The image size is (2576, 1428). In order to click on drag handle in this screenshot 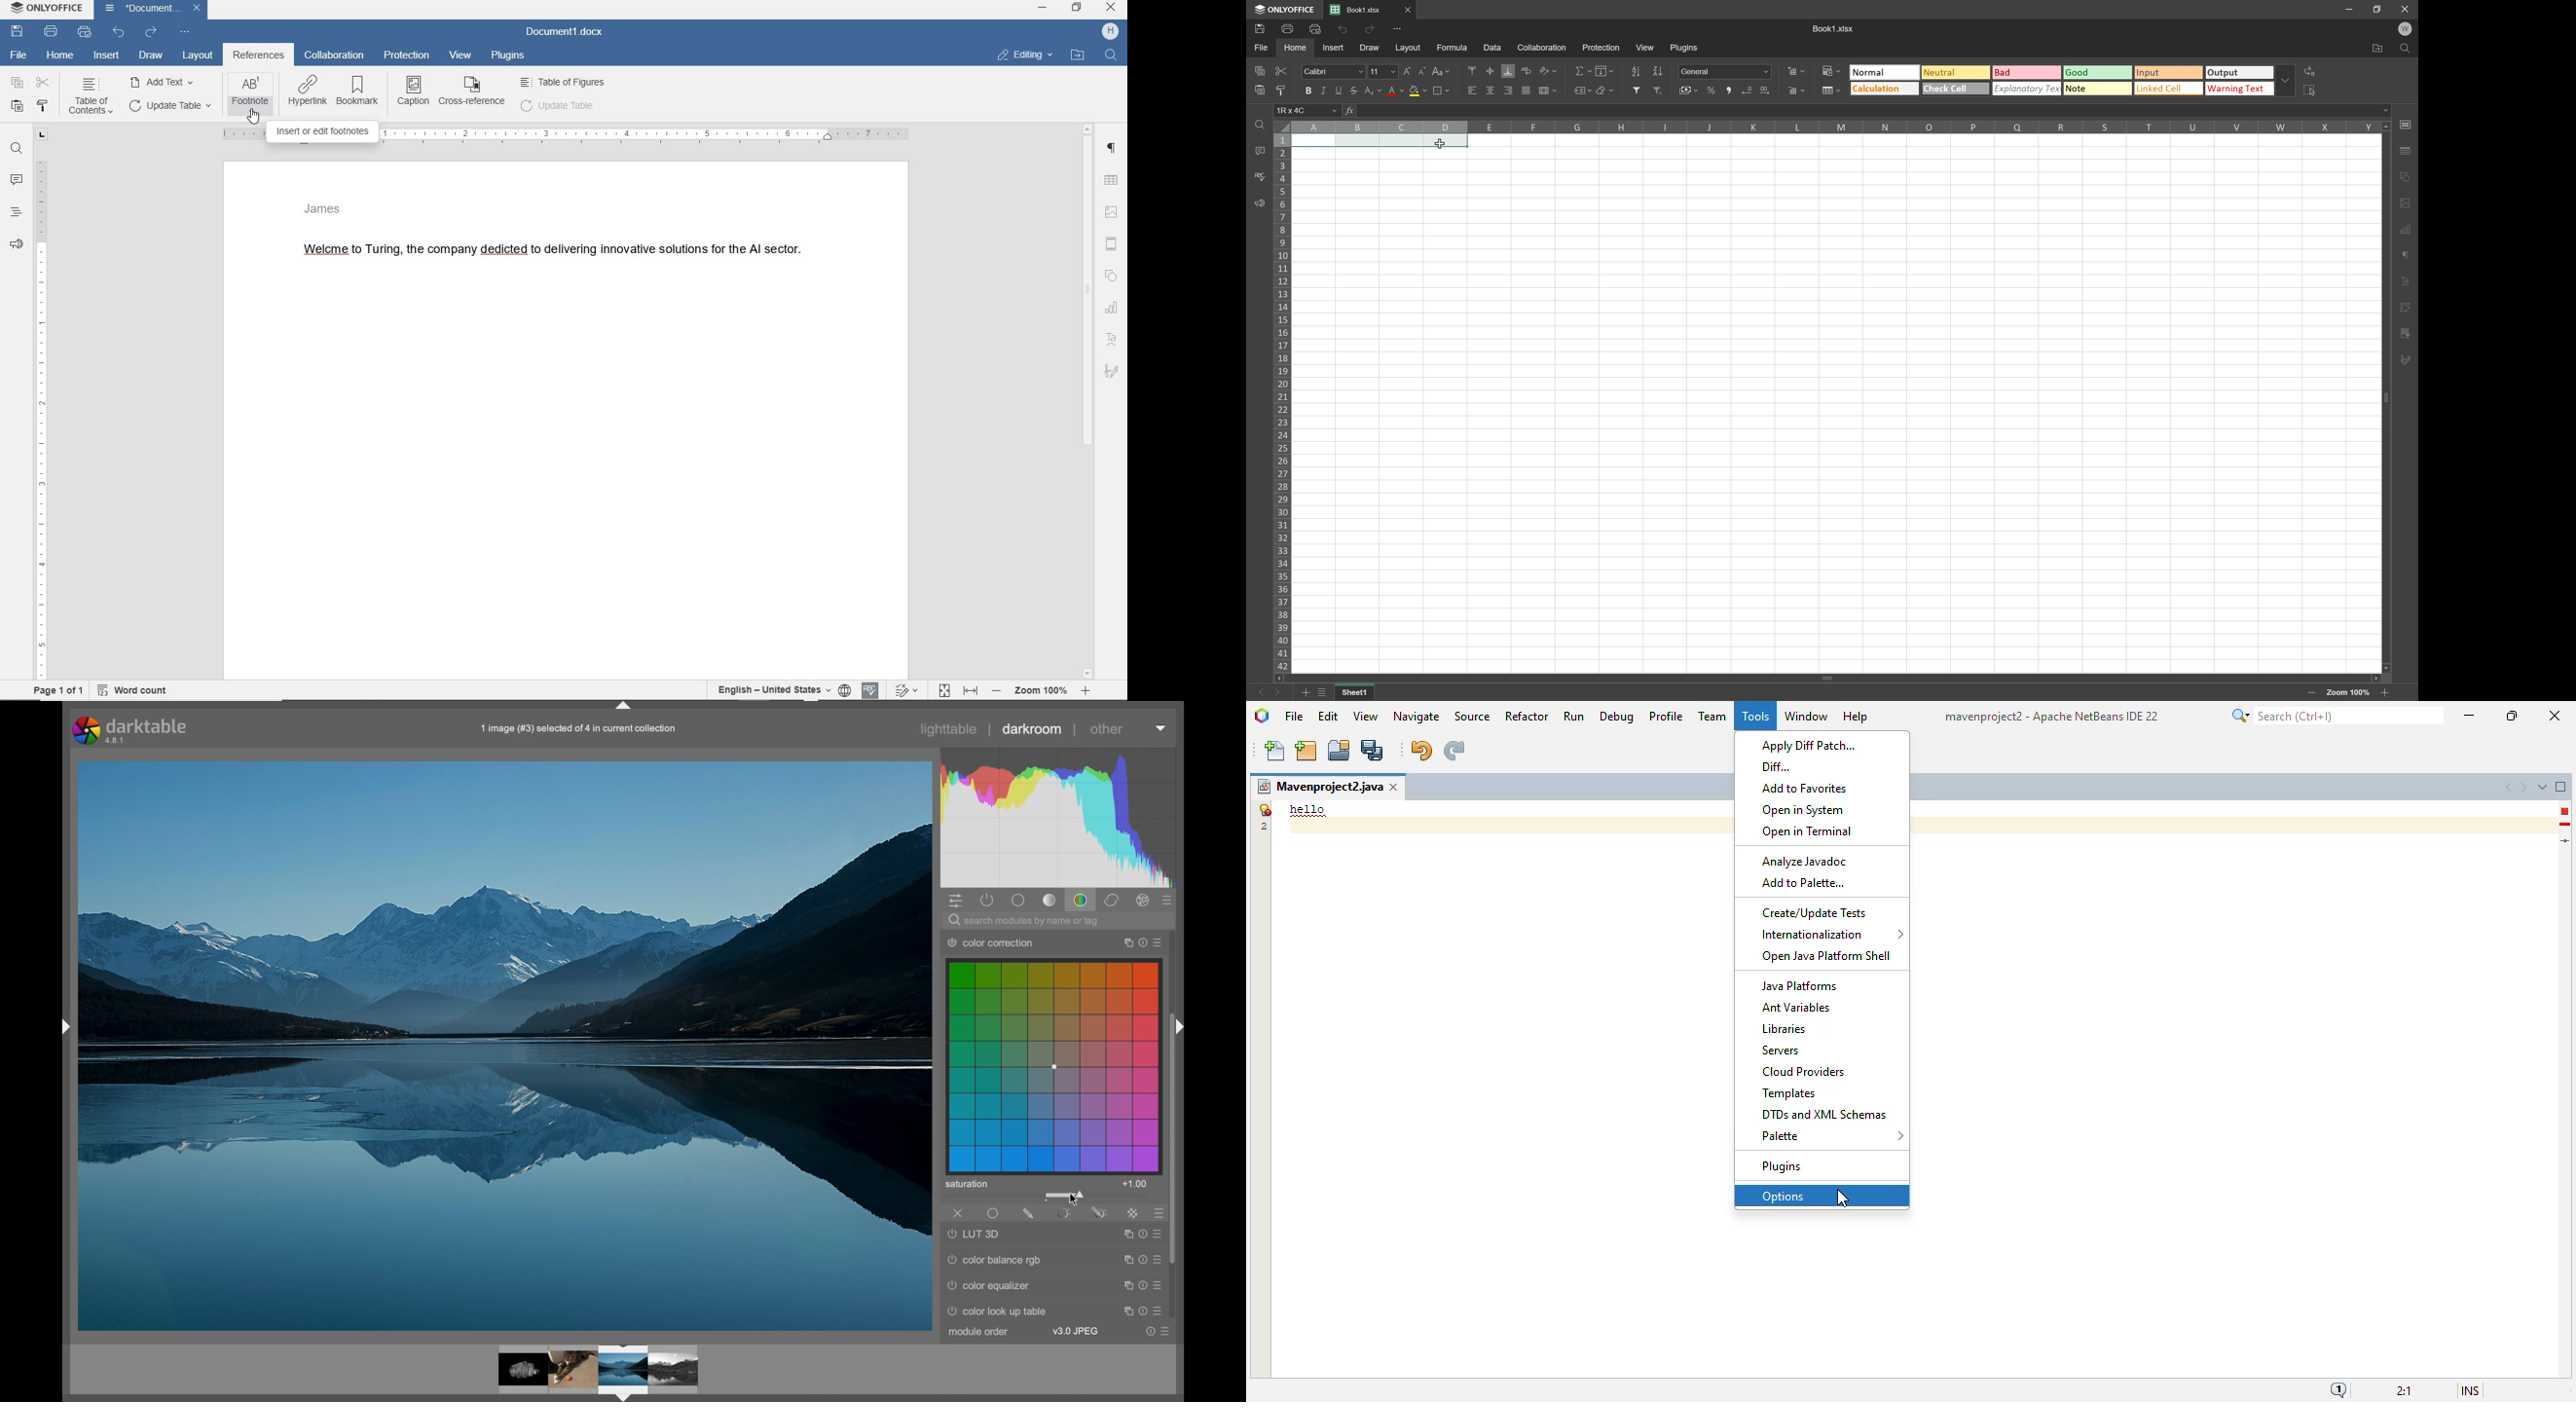, I will do `click(623, 707)`.